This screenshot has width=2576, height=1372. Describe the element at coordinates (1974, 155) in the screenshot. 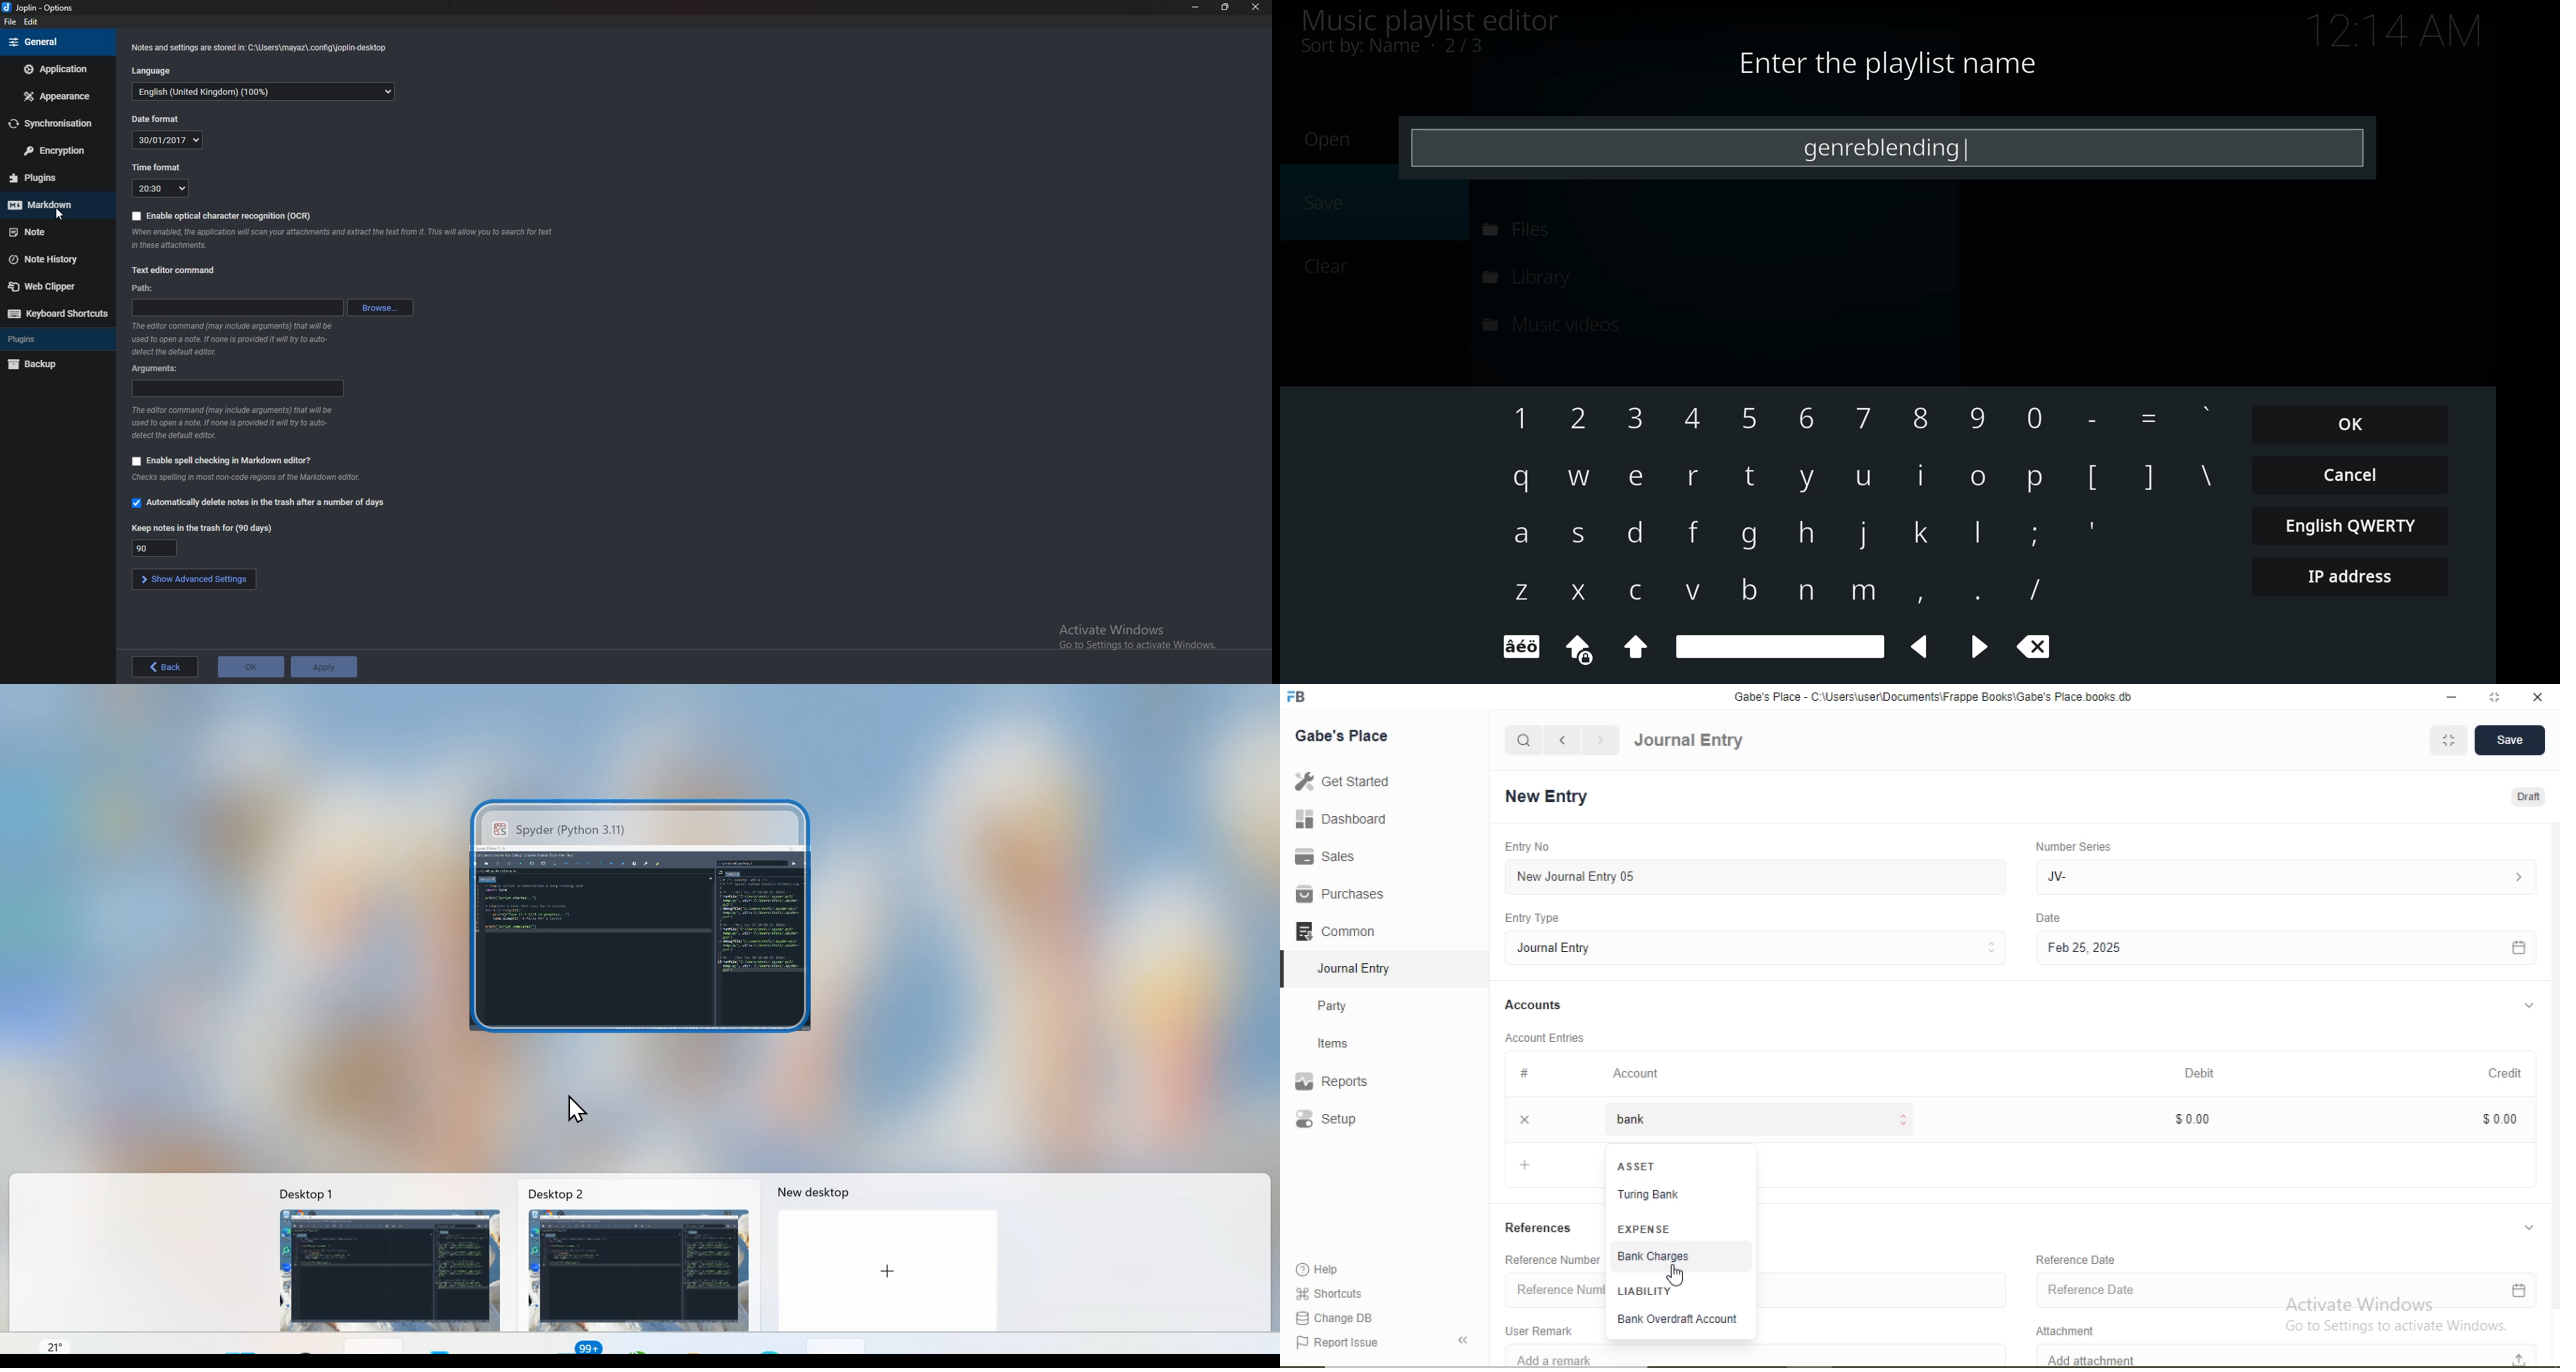

I see `cursor` at that location.